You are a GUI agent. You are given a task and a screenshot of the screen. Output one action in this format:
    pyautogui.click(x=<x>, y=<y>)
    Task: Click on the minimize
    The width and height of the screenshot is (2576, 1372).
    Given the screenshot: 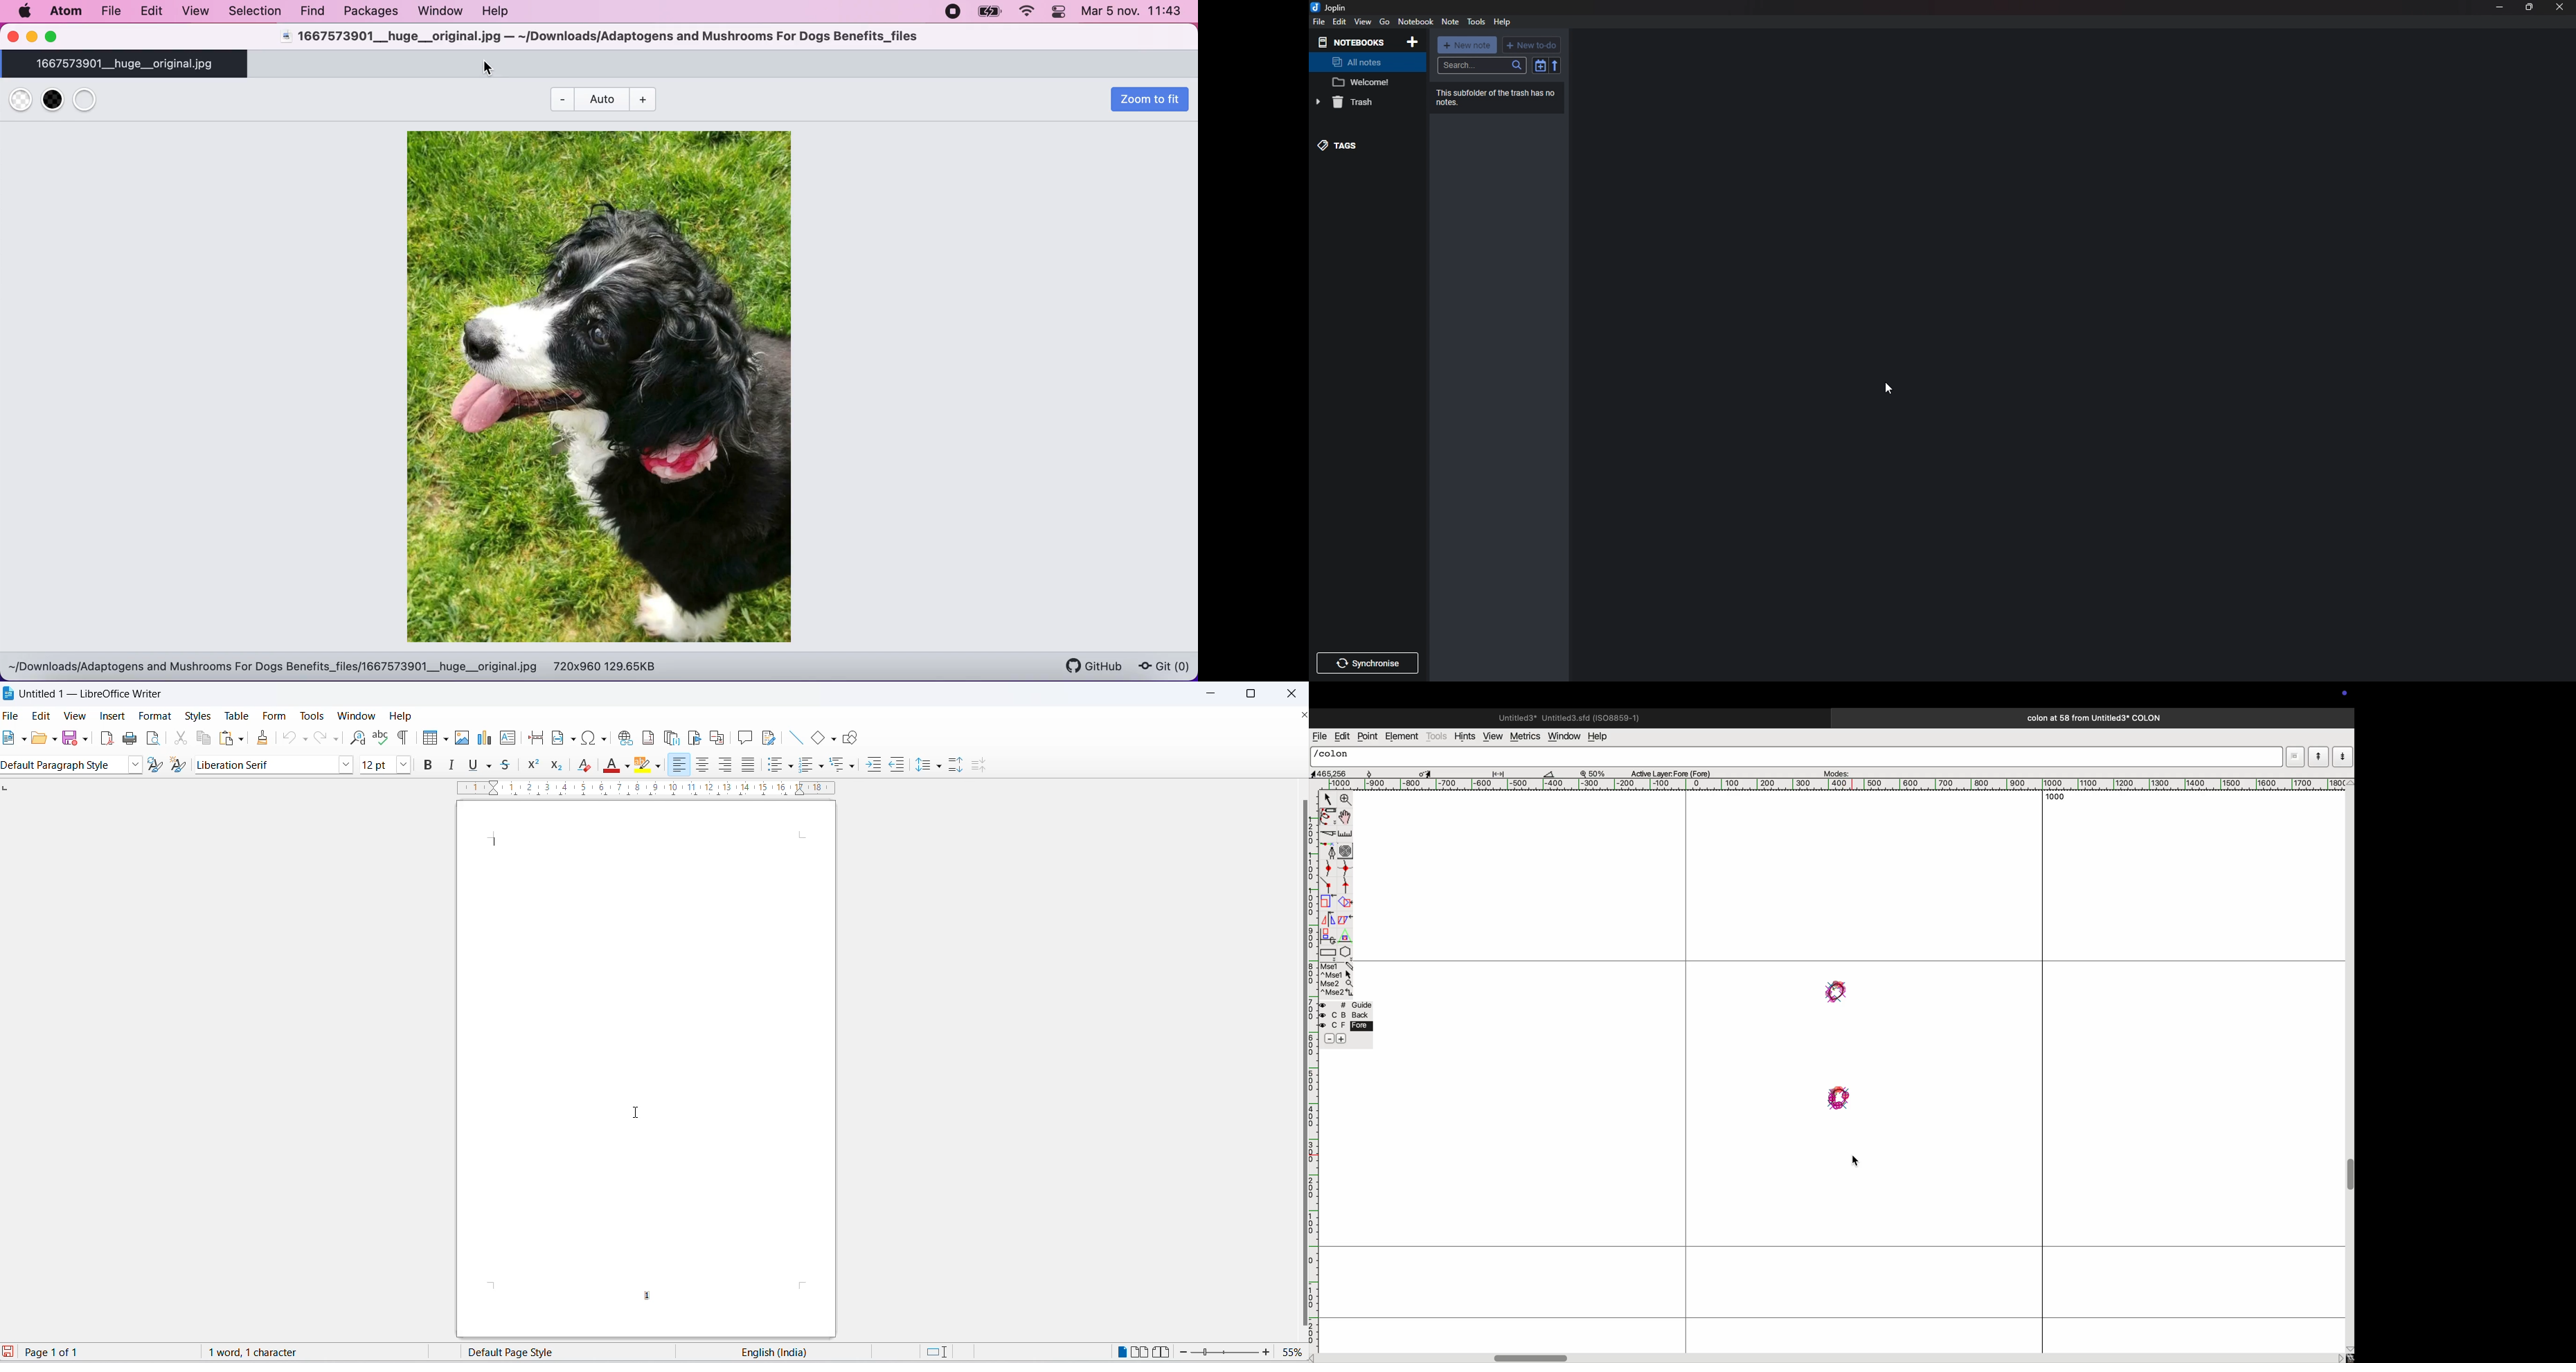 What is the action you would take?
    pyautogui.click(x=31, y=37)
    